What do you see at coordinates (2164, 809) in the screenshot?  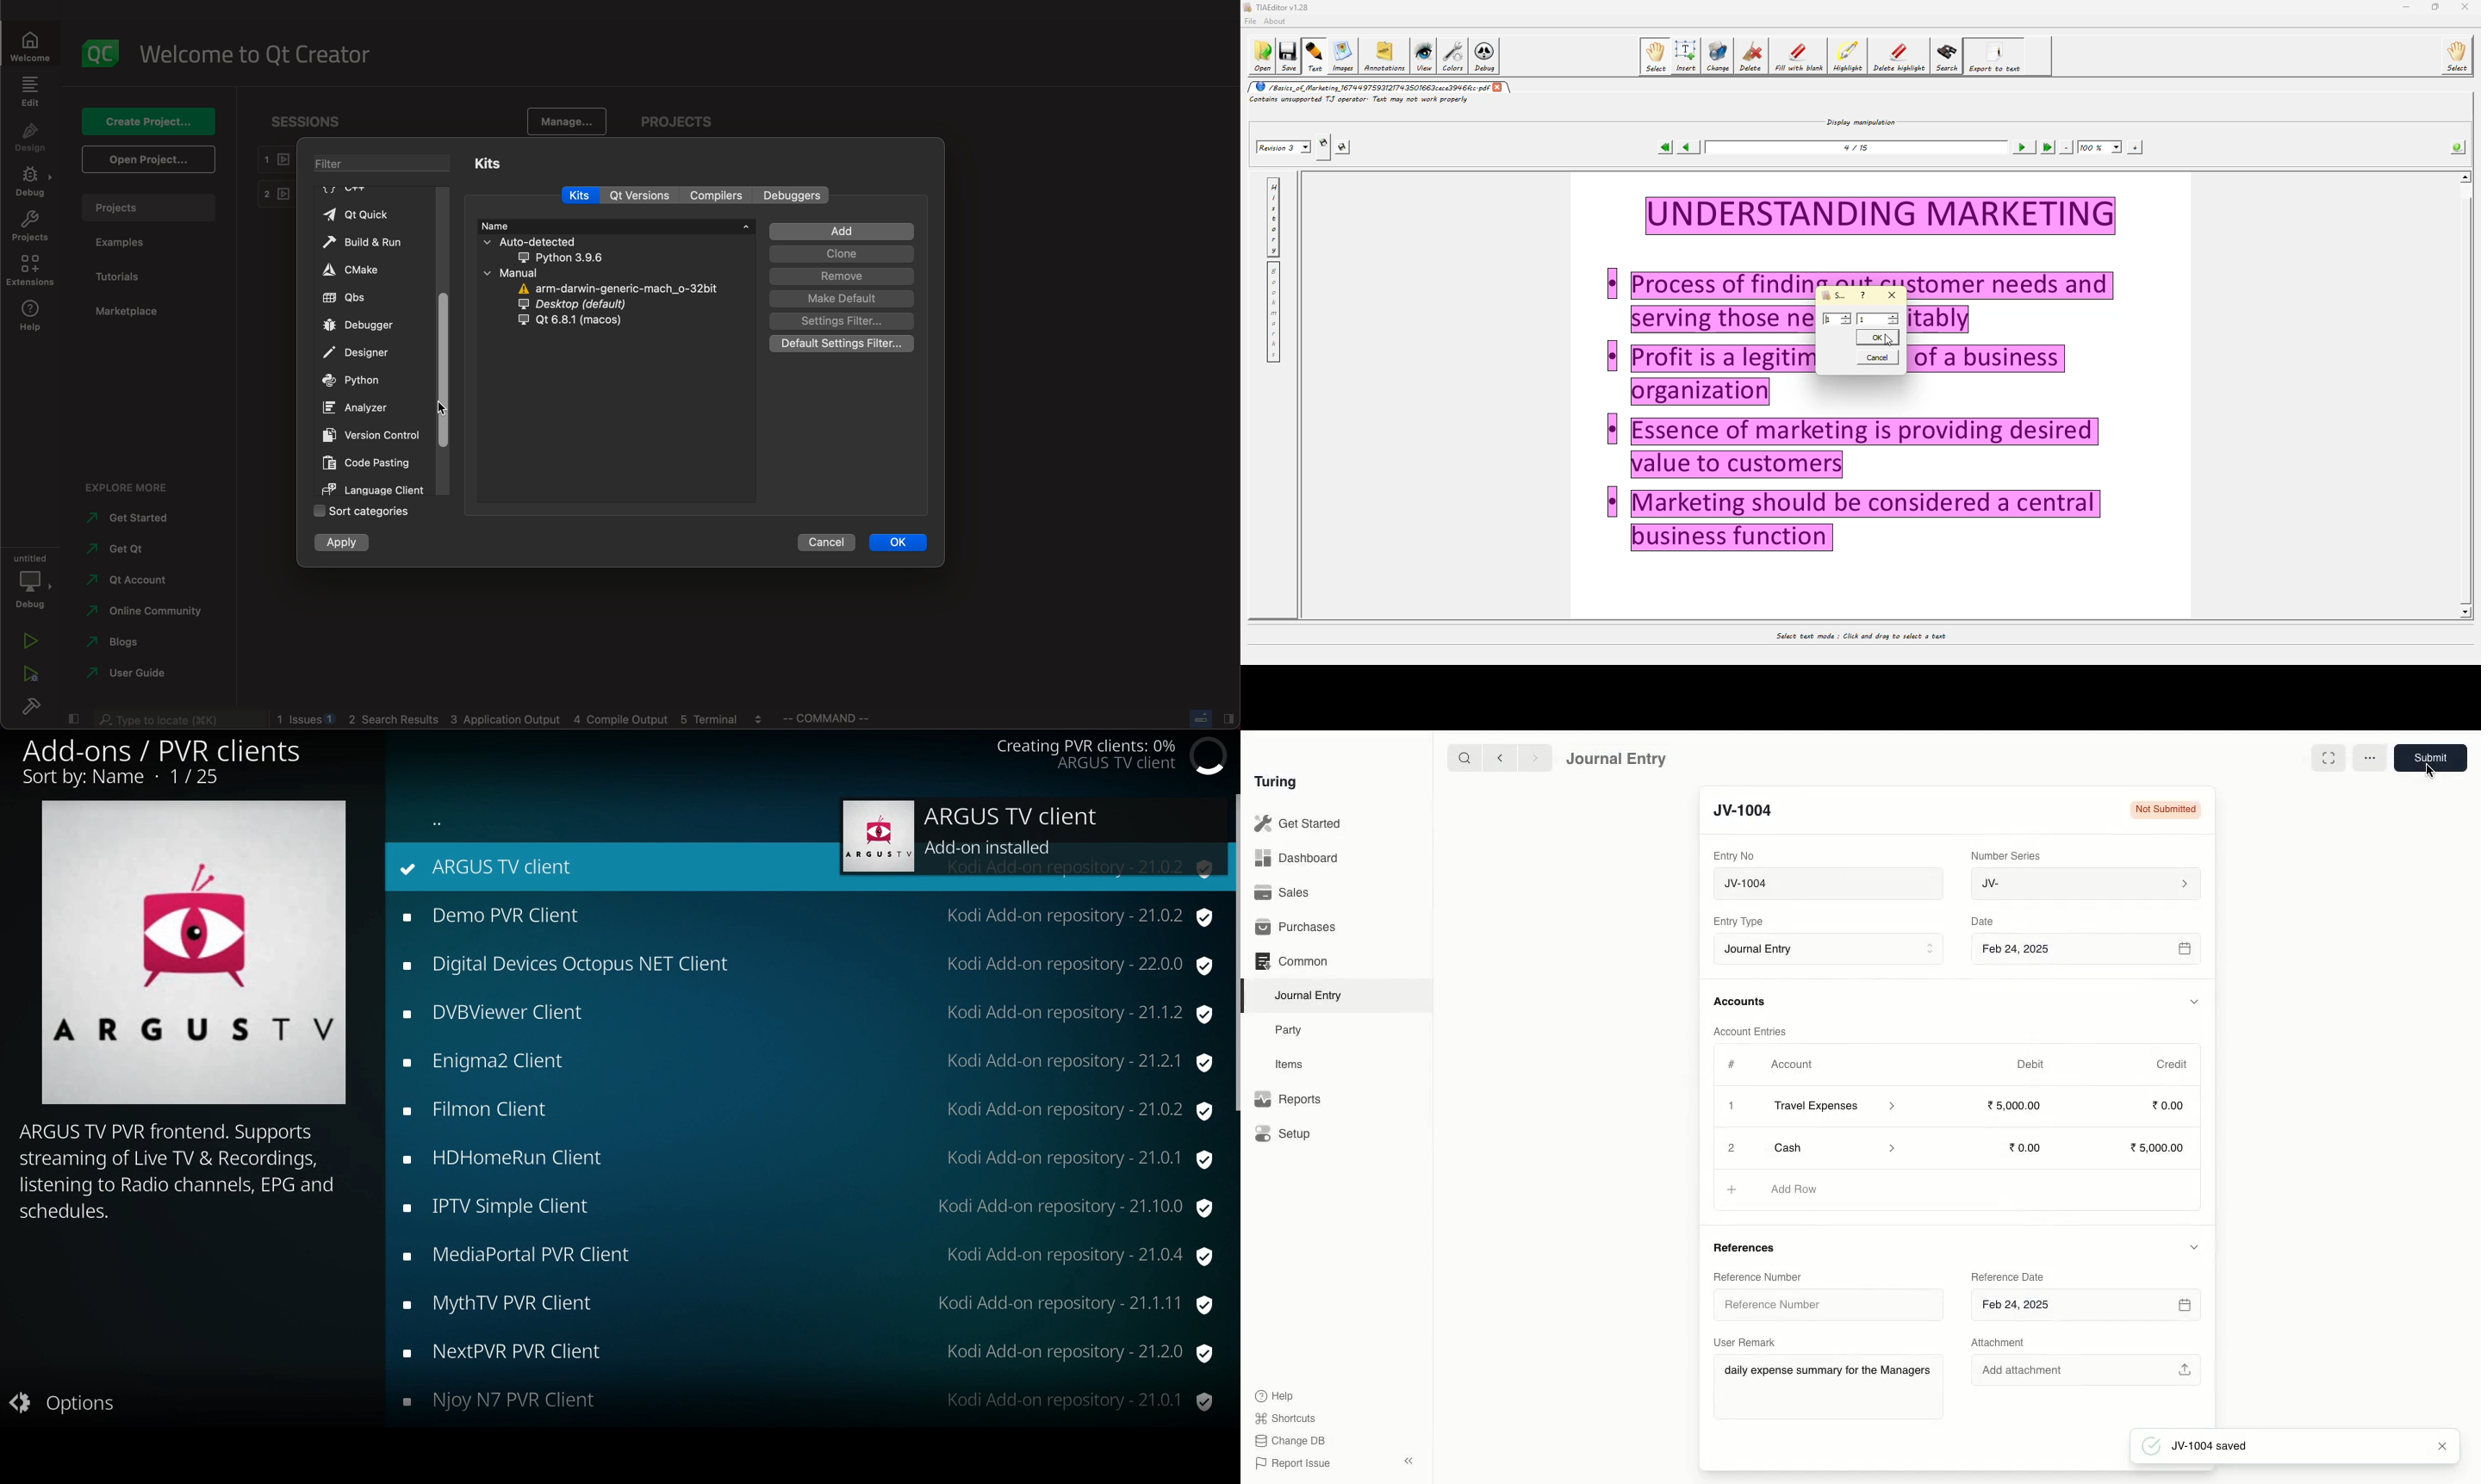 I see `Not submitted` at bounding box center [2164, 809].